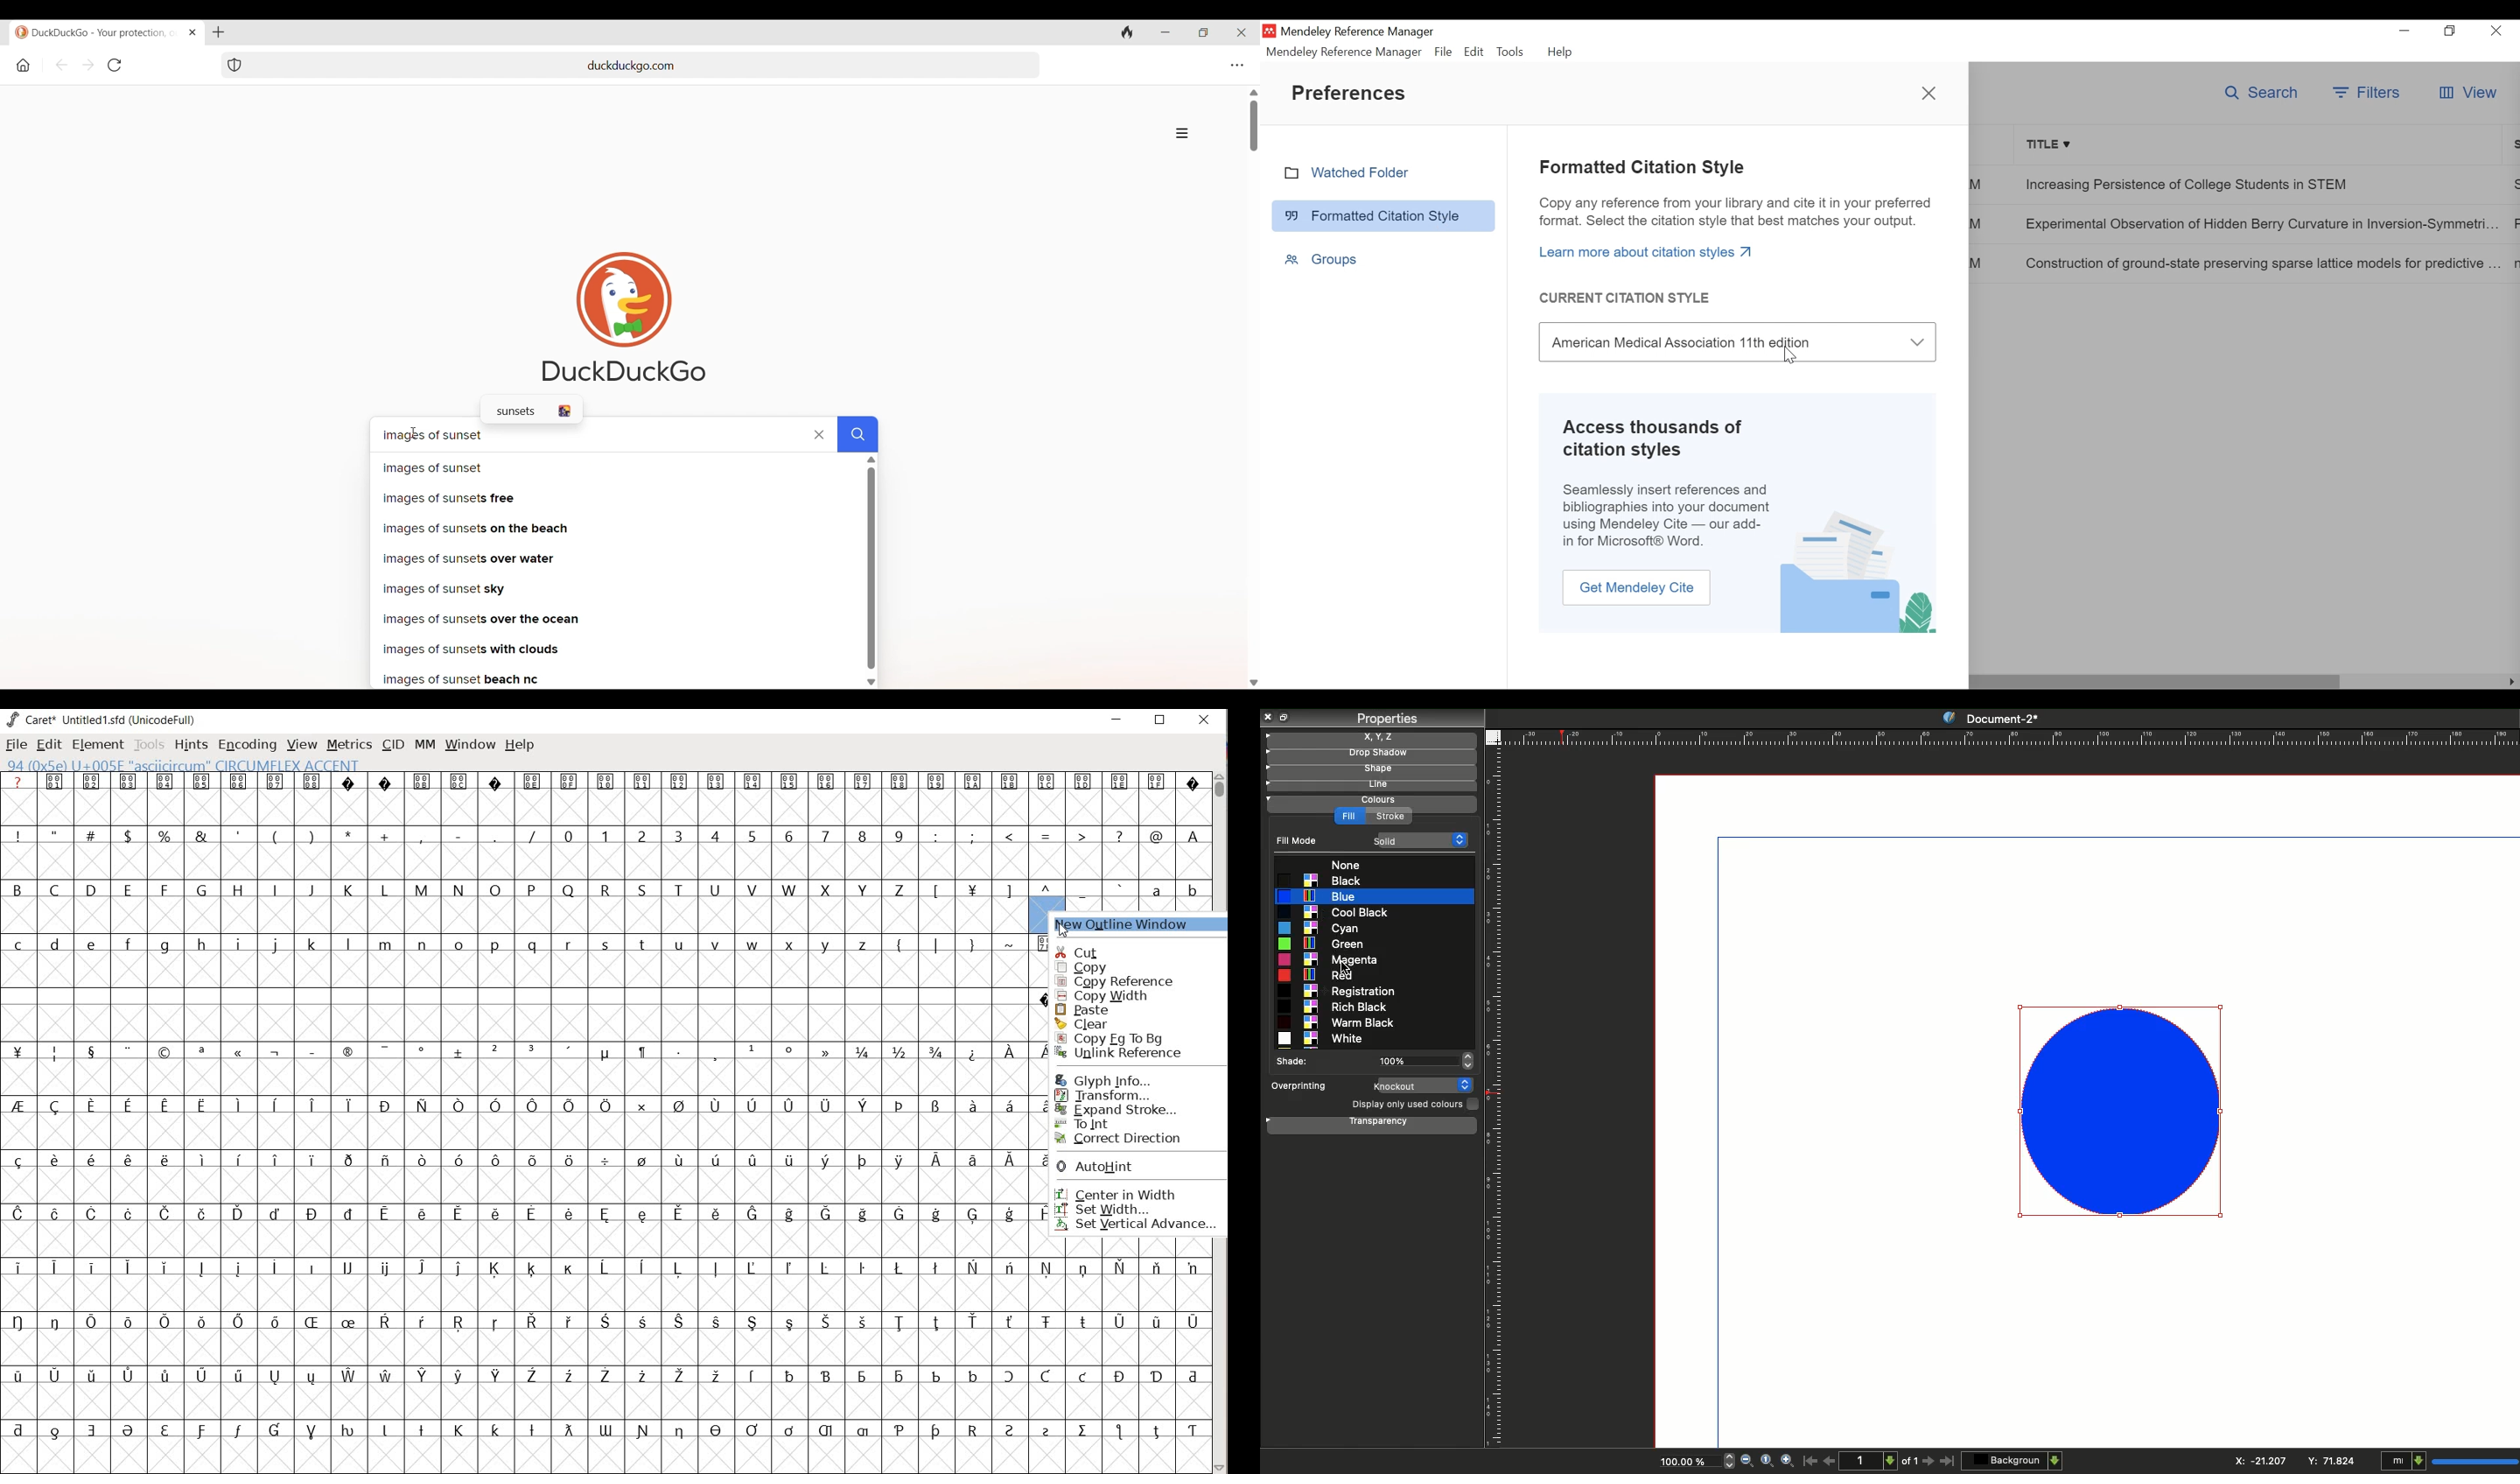 Image resolution: width=2520 pixels, height=1484 pixels. What do you see at coordinates (1415, 1106) in the screenshot?
I see `Display only used colors` at bounding box center [1415, 1106].